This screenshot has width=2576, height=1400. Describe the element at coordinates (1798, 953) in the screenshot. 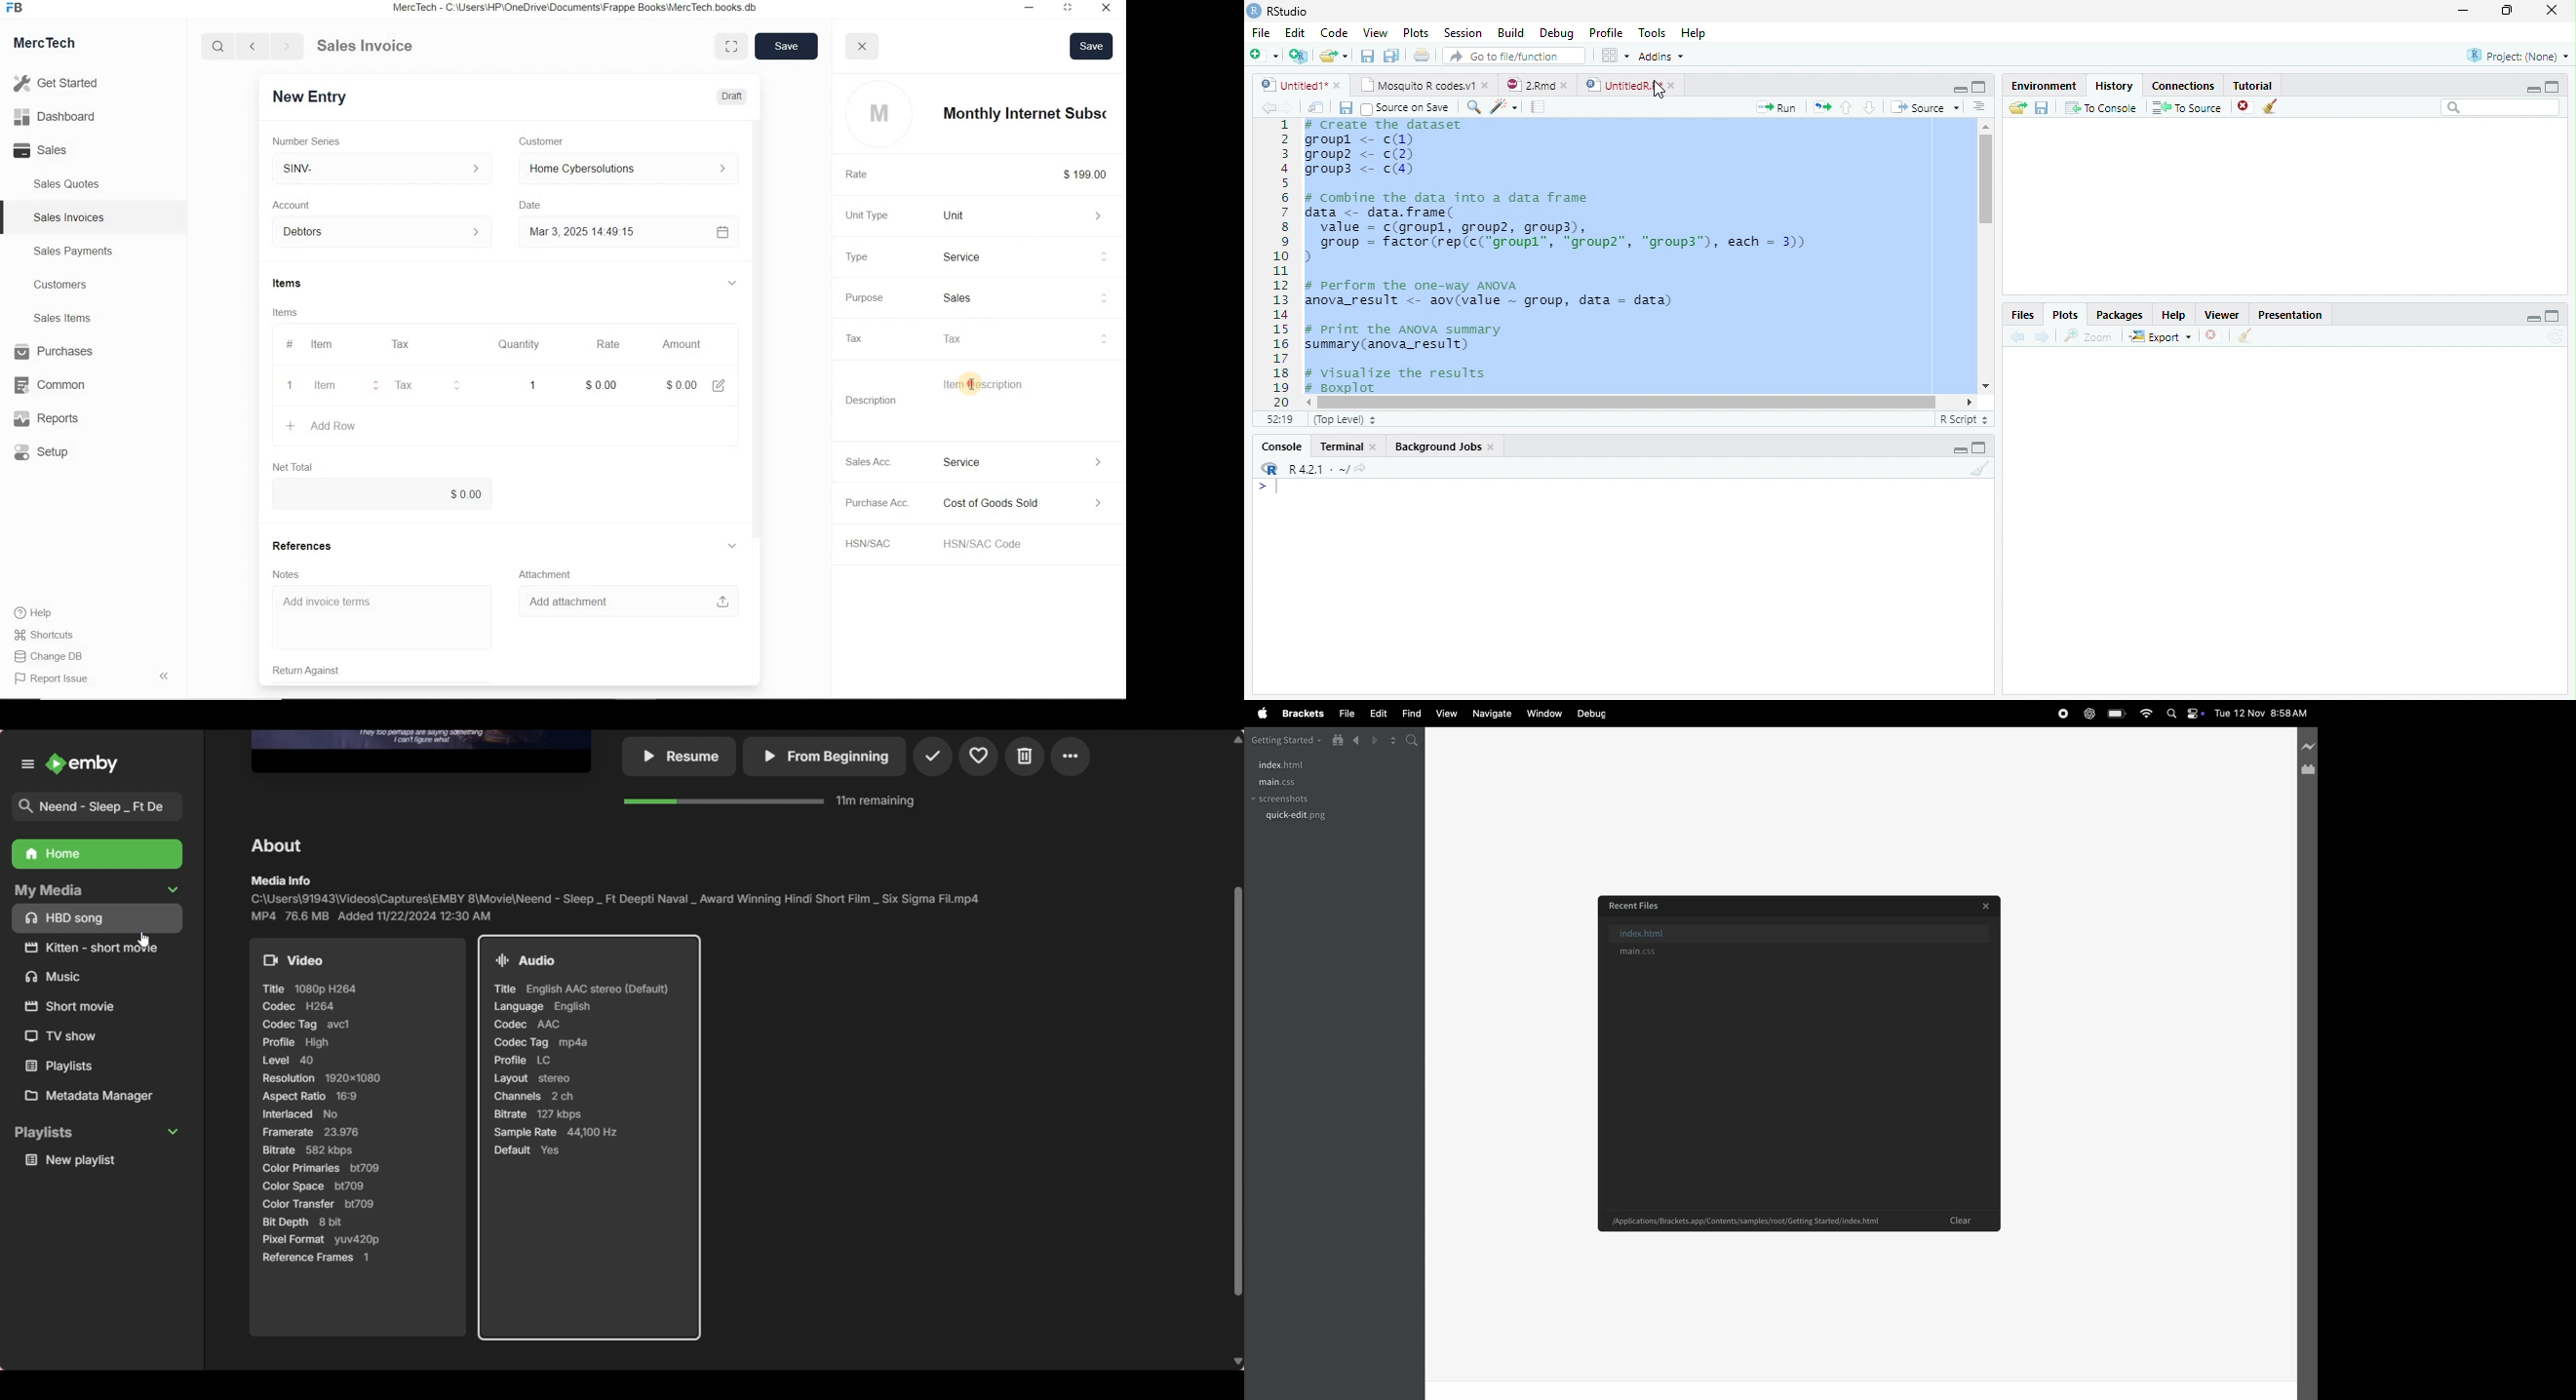

I see `main.css` at that location.